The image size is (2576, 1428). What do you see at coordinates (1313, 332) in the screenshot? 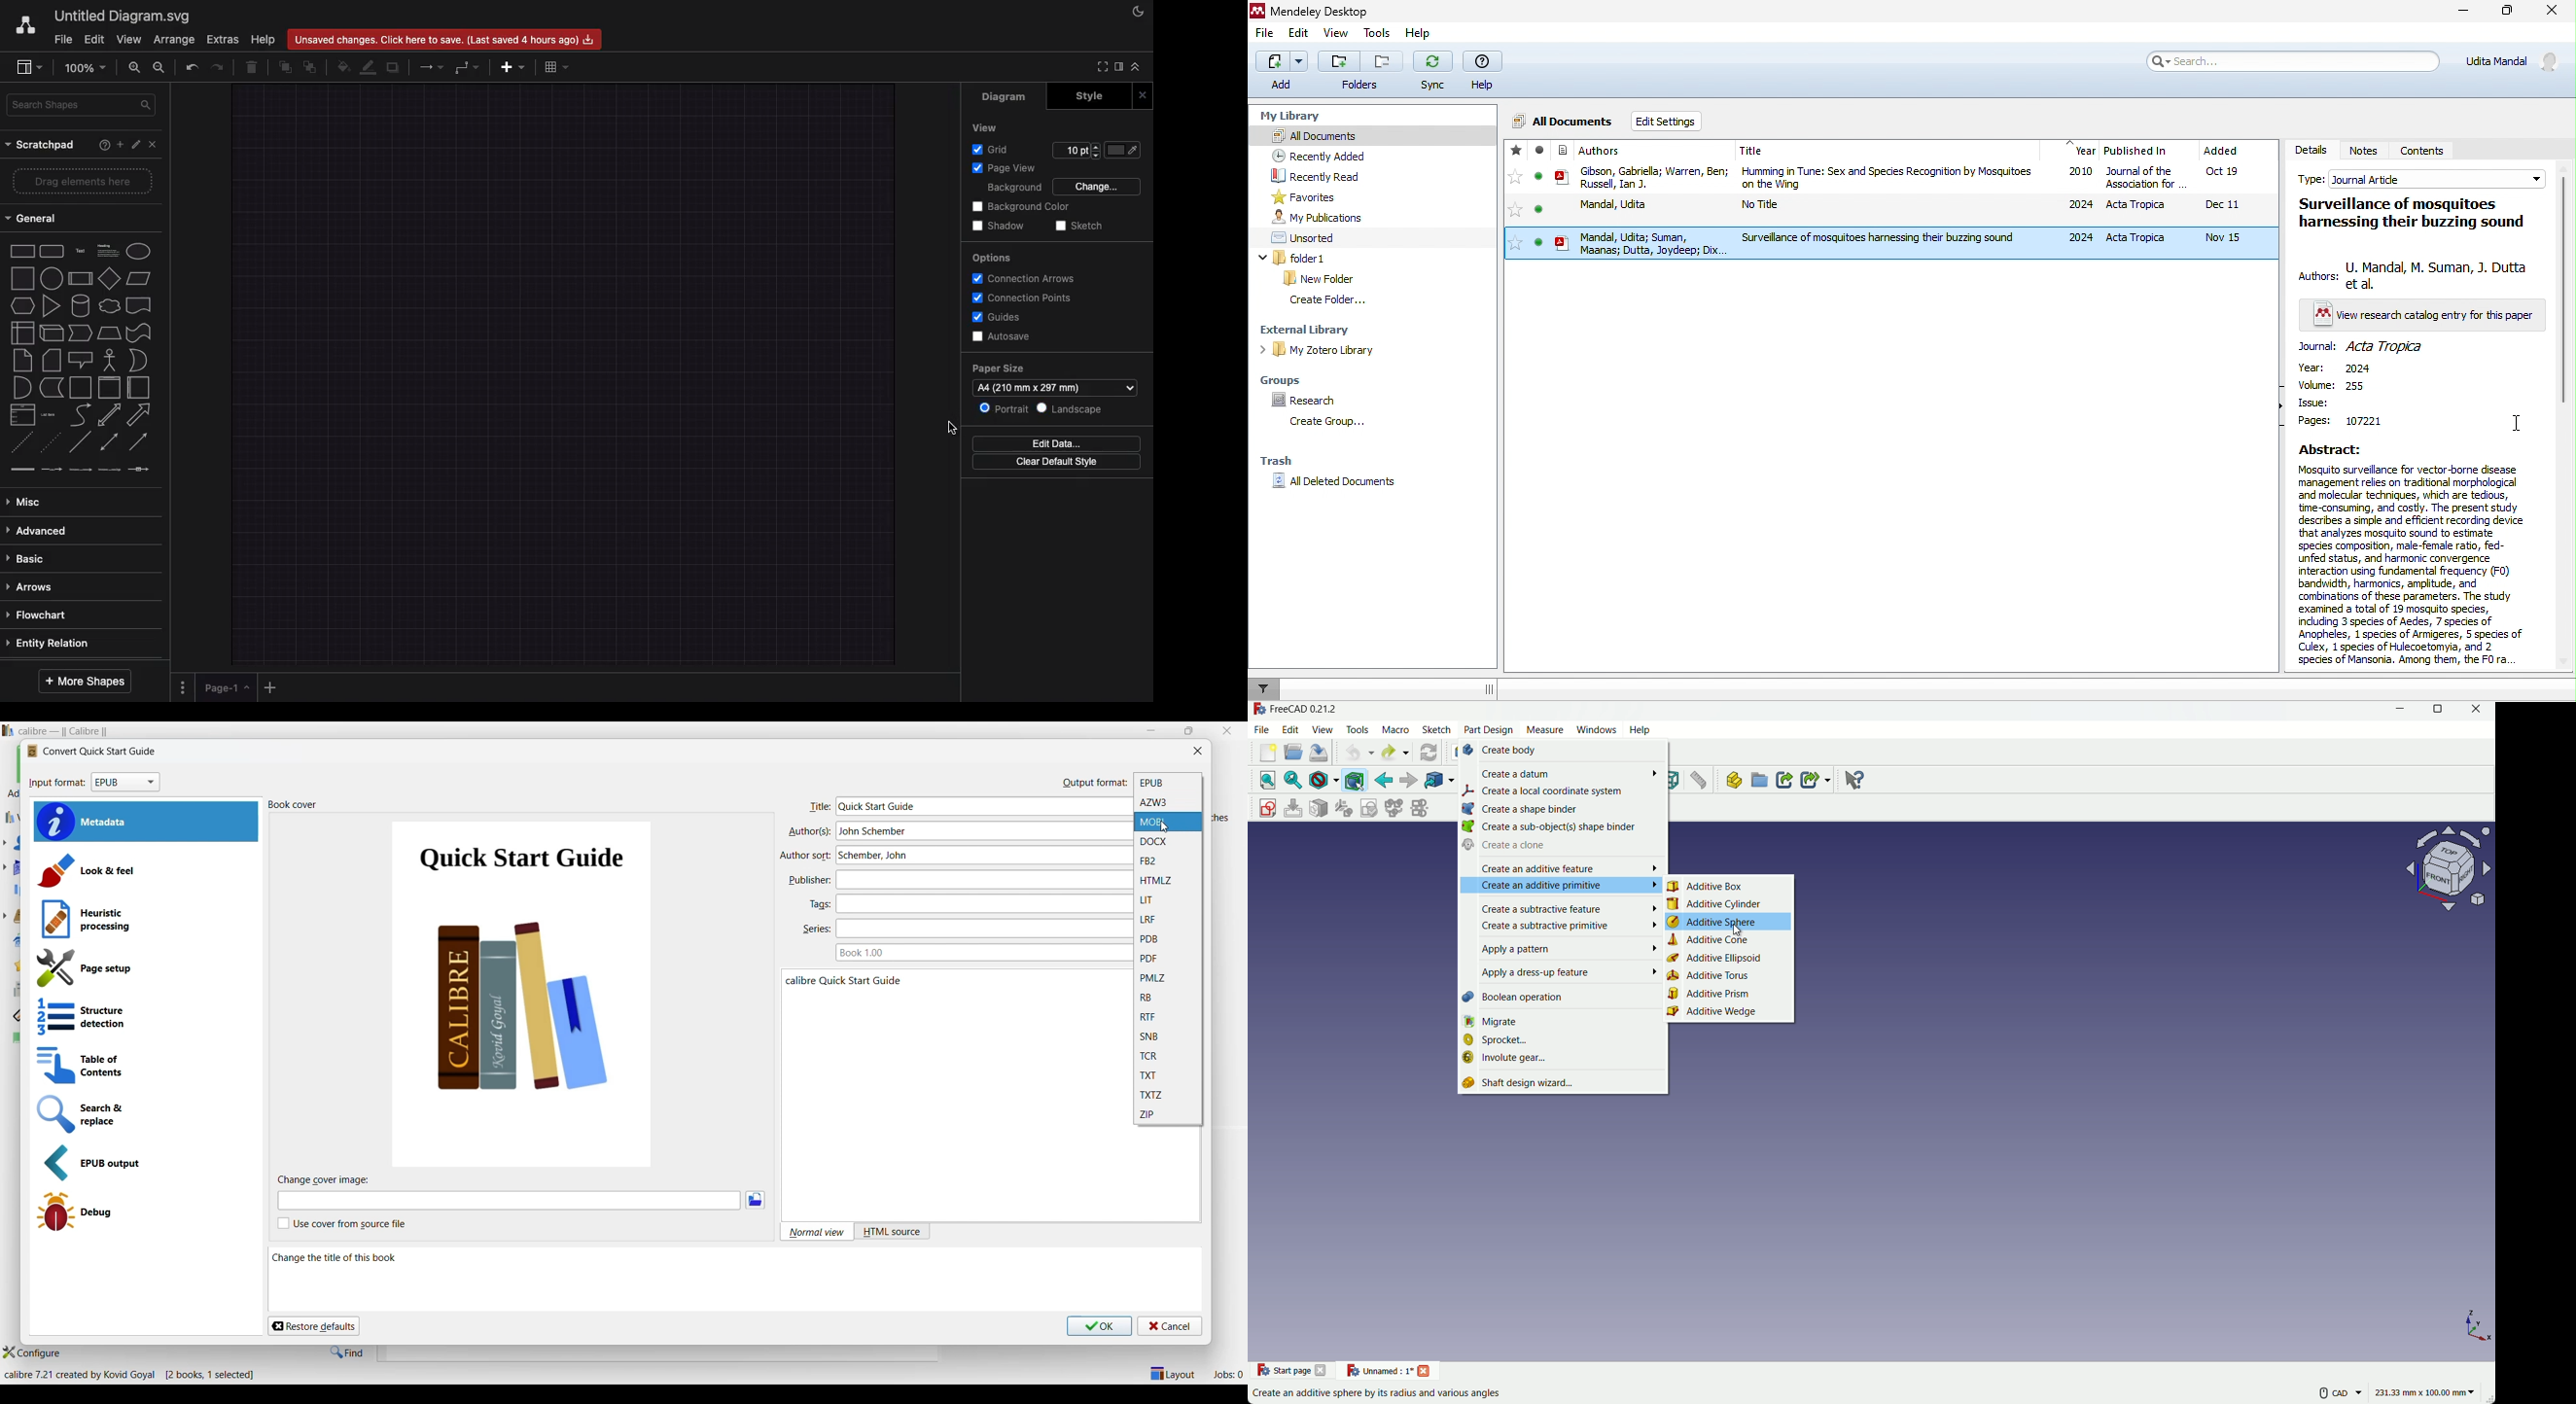
I see `external library` at bounding box center [1313, 332].